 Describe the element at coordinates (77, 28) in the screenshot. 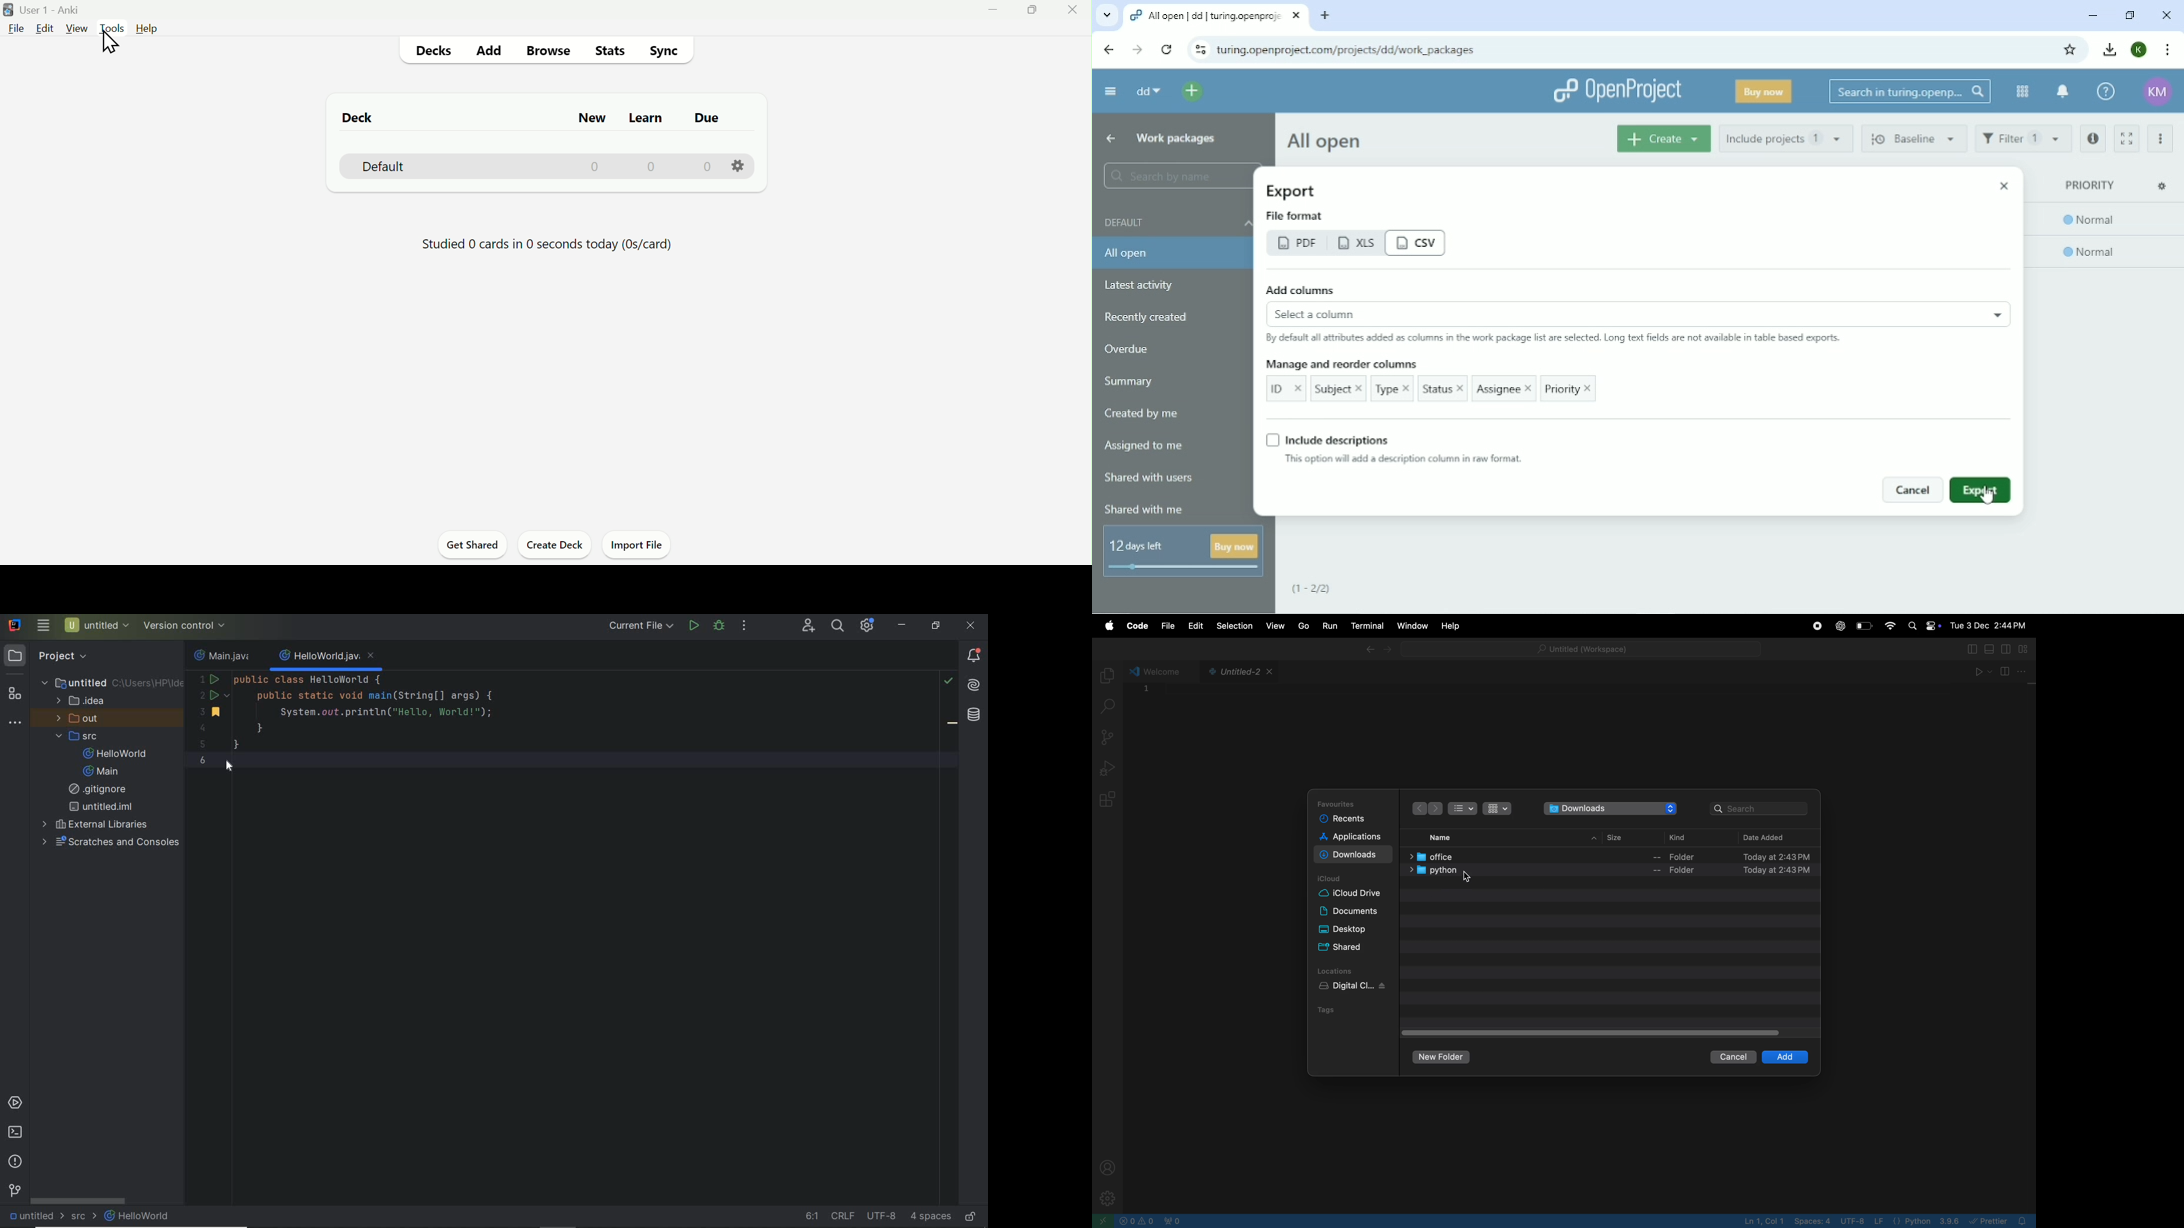

I see `View` at that location.